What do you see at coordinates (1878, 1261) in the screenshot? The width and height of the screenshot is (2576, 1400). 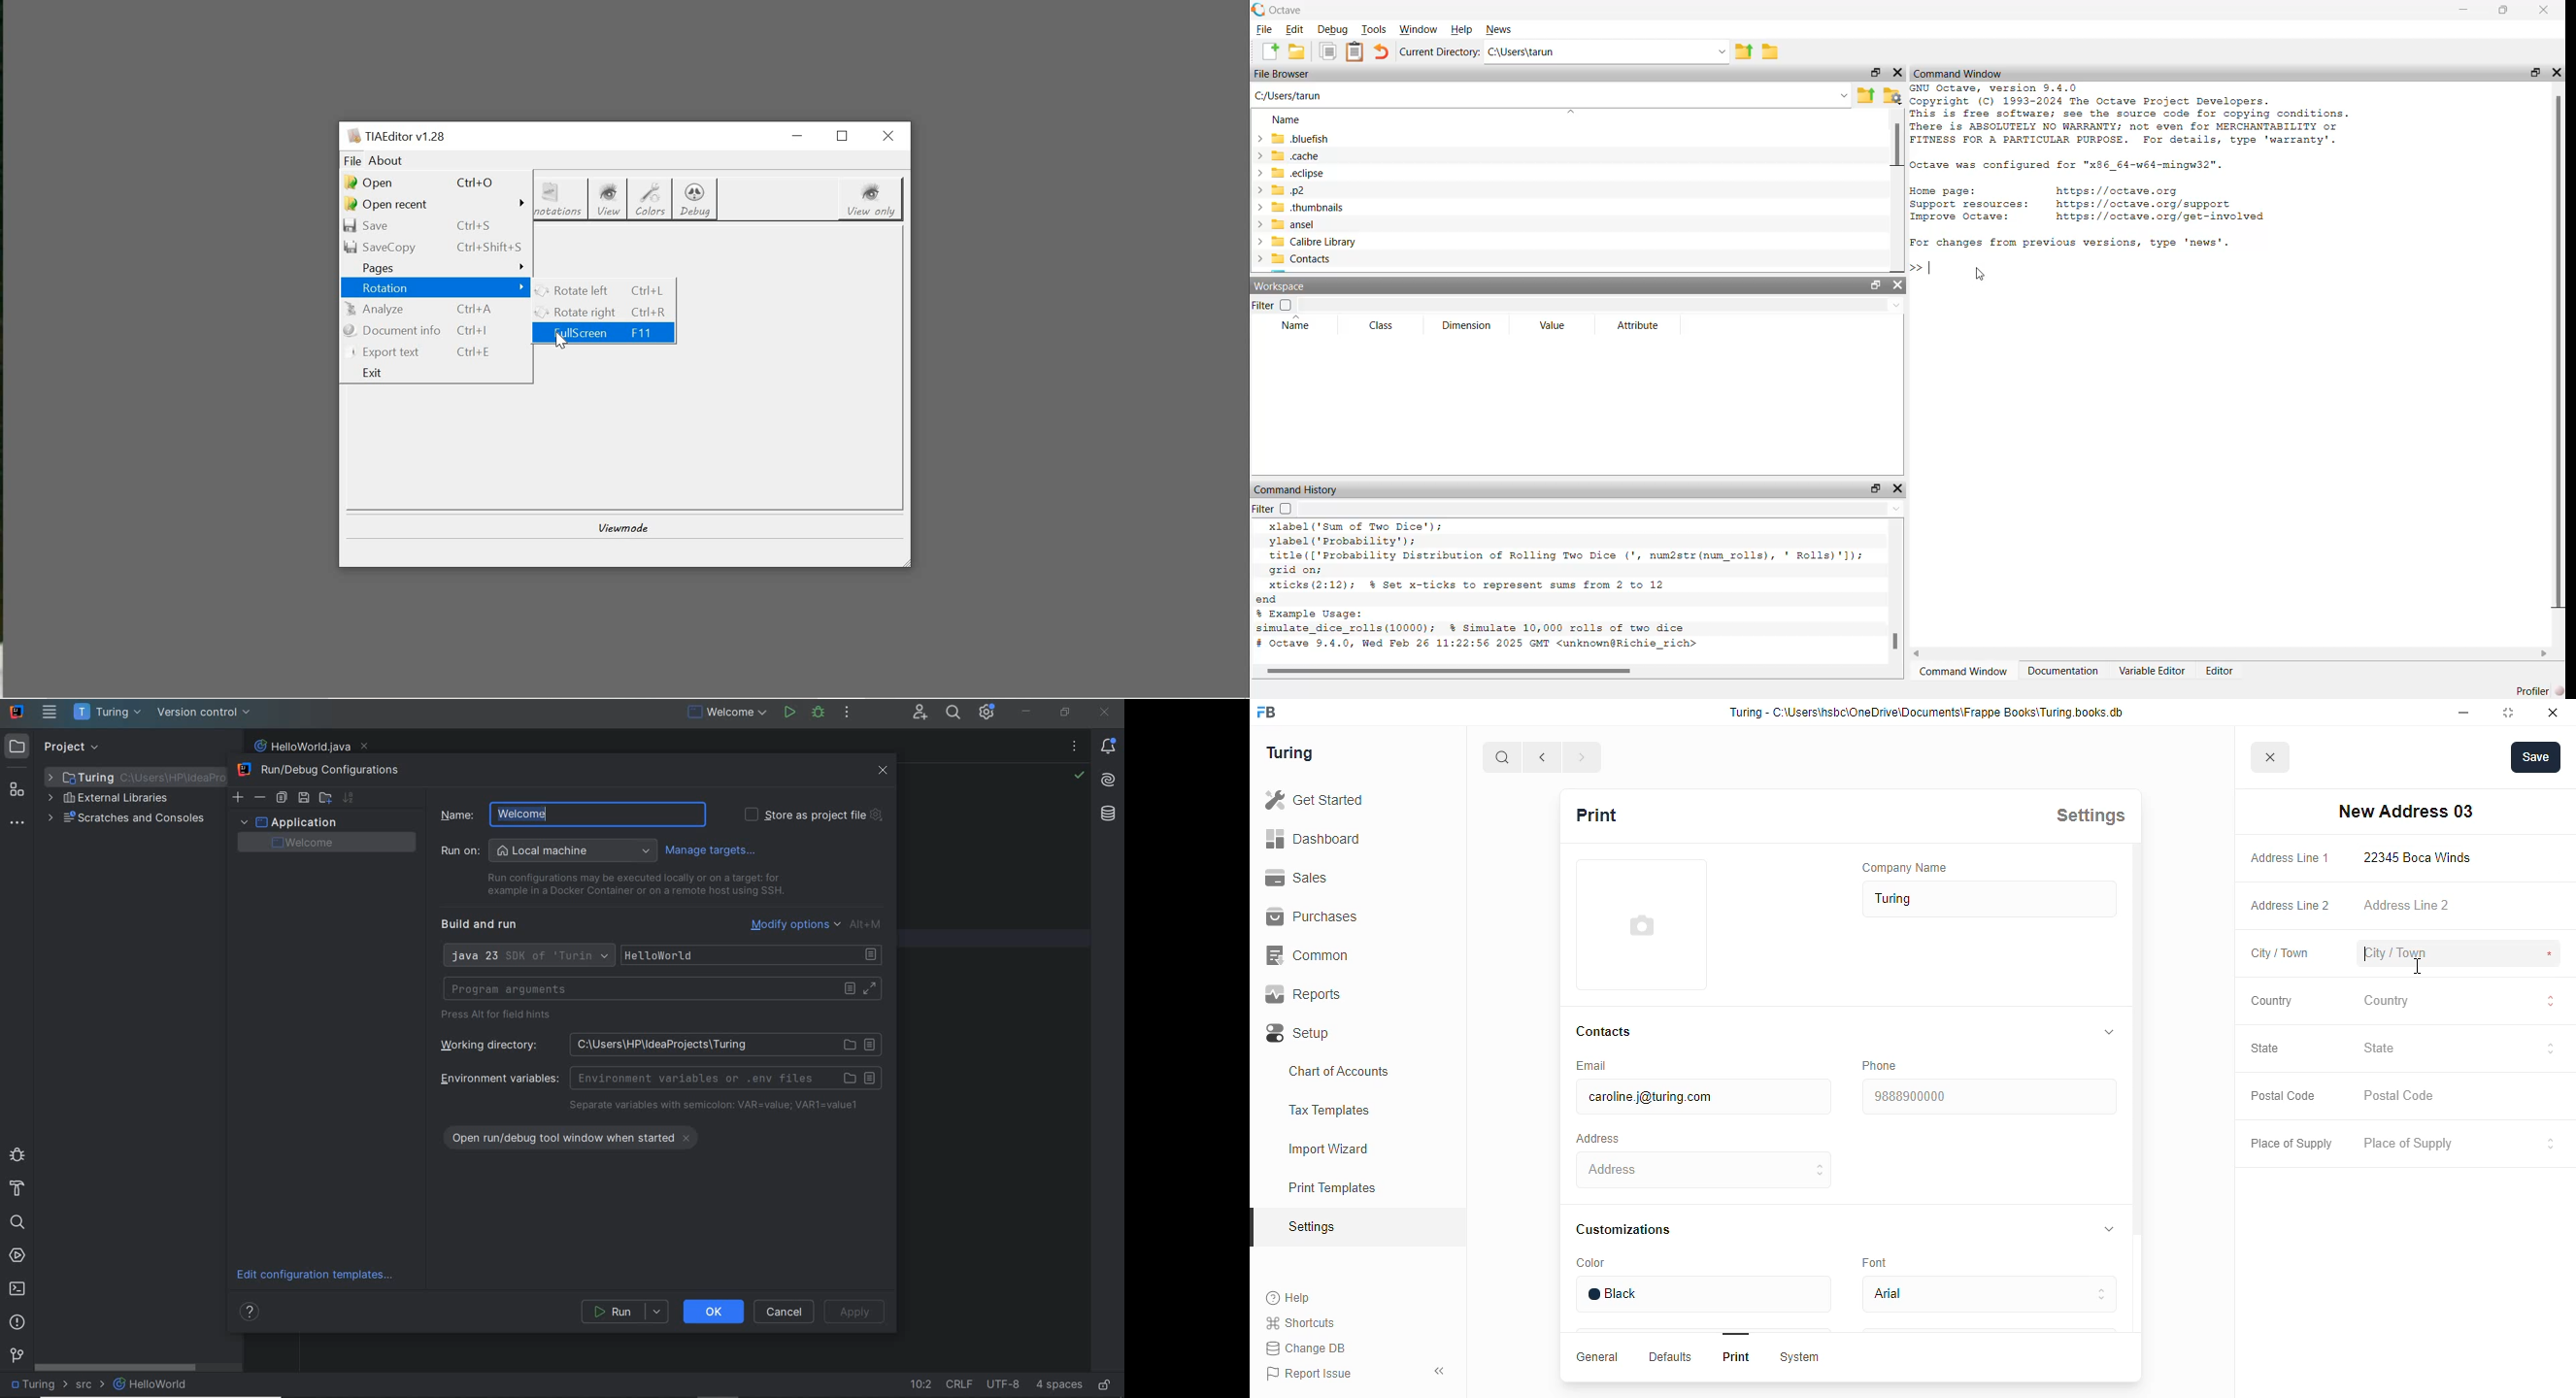 I see `font` at bounding box center [1878, 1261].